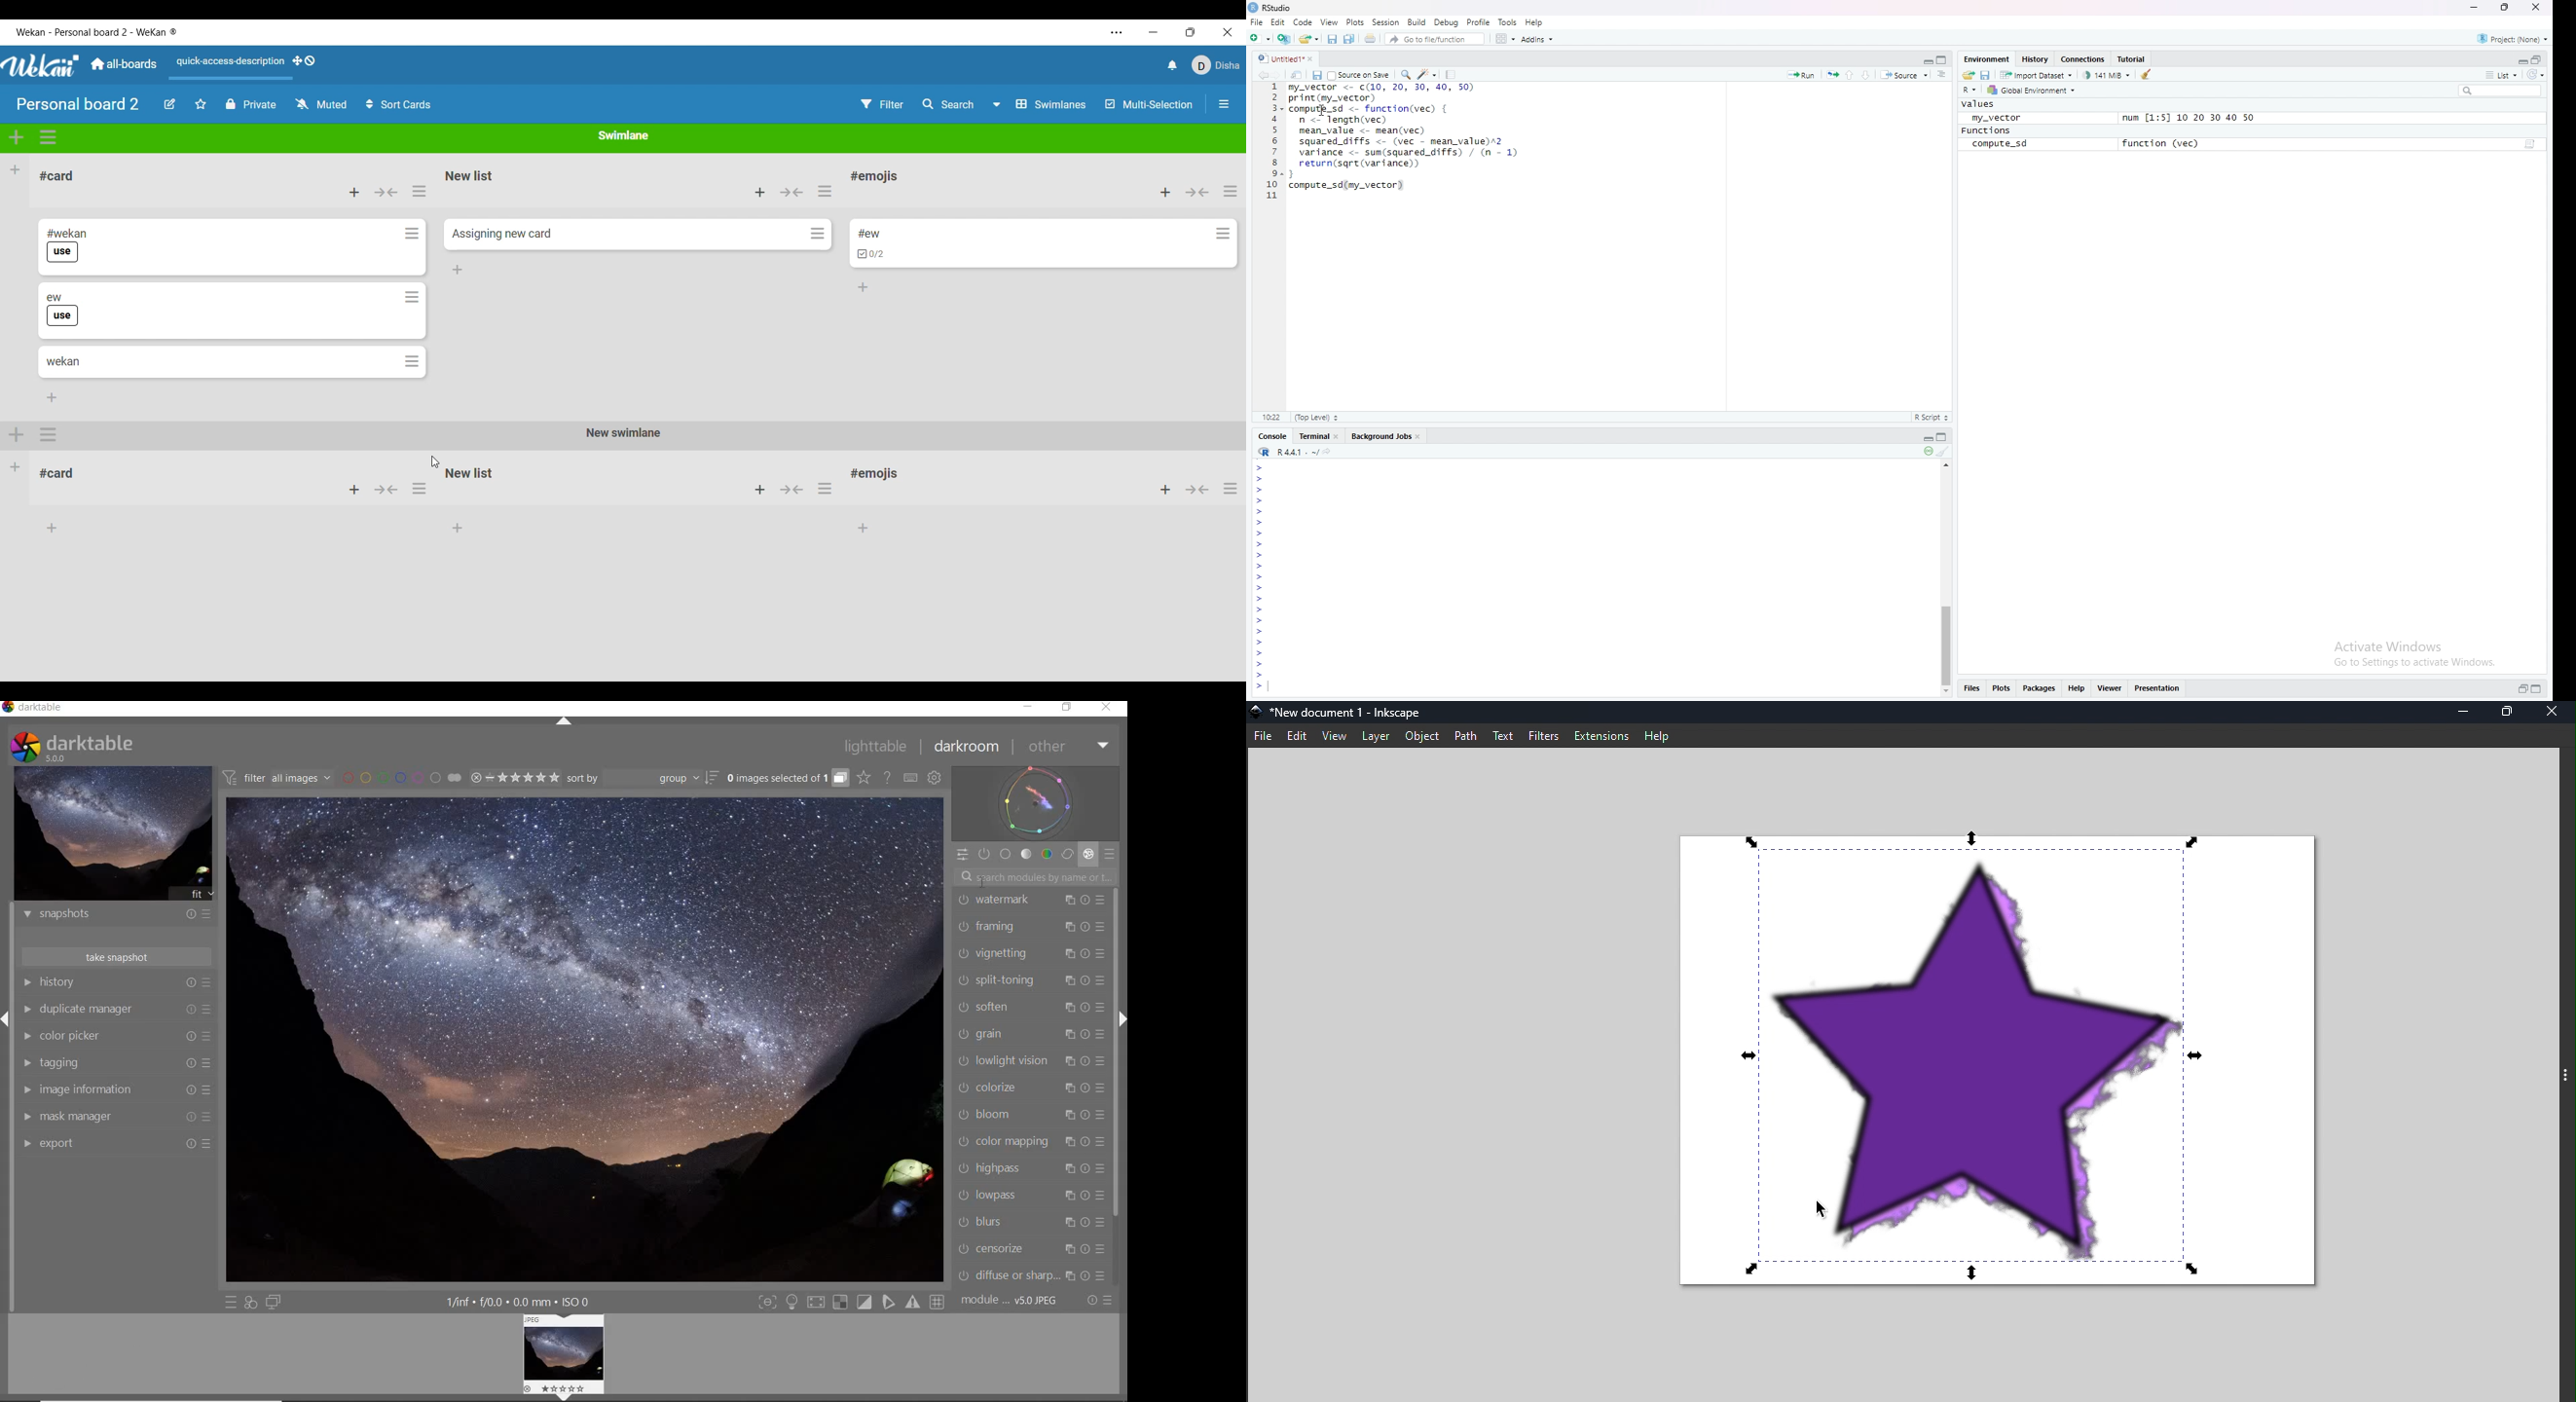 The height and width of the screenshot is (1428, 2576). Describe the element at coordinates (1479, 22) in the screenshot. I see `Profile` at that location.